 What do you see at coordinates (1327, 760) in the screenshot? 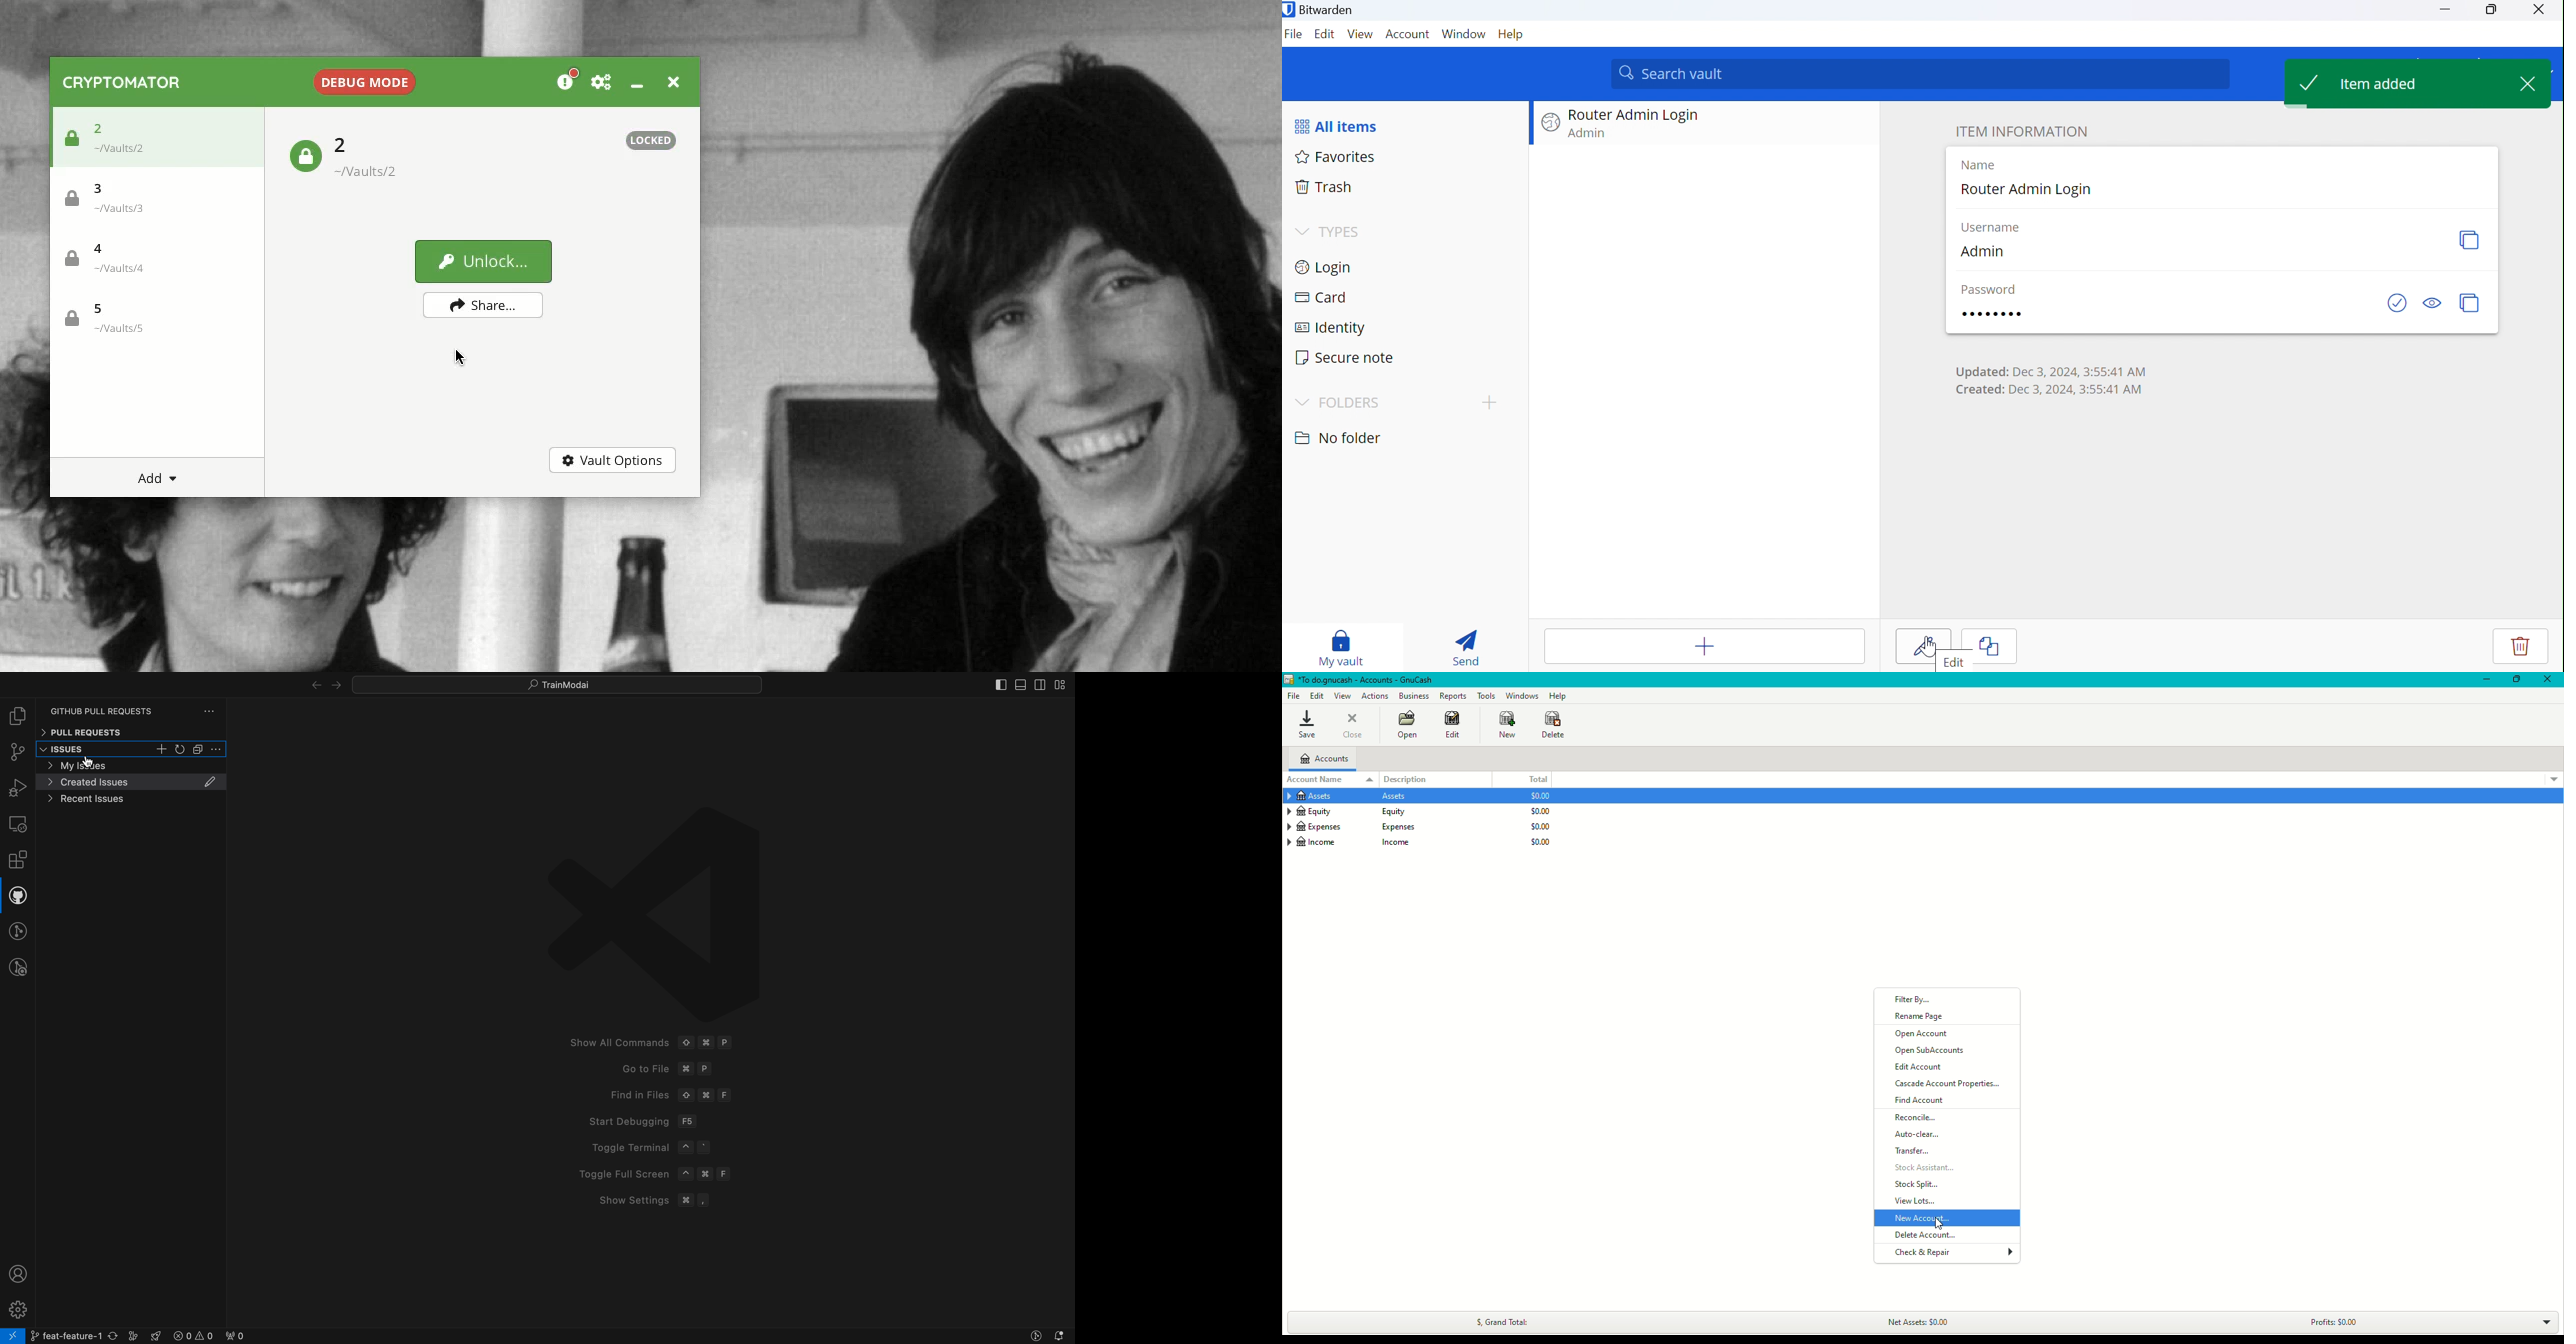
I see `Accounts` at bounding box center [1327, 760].